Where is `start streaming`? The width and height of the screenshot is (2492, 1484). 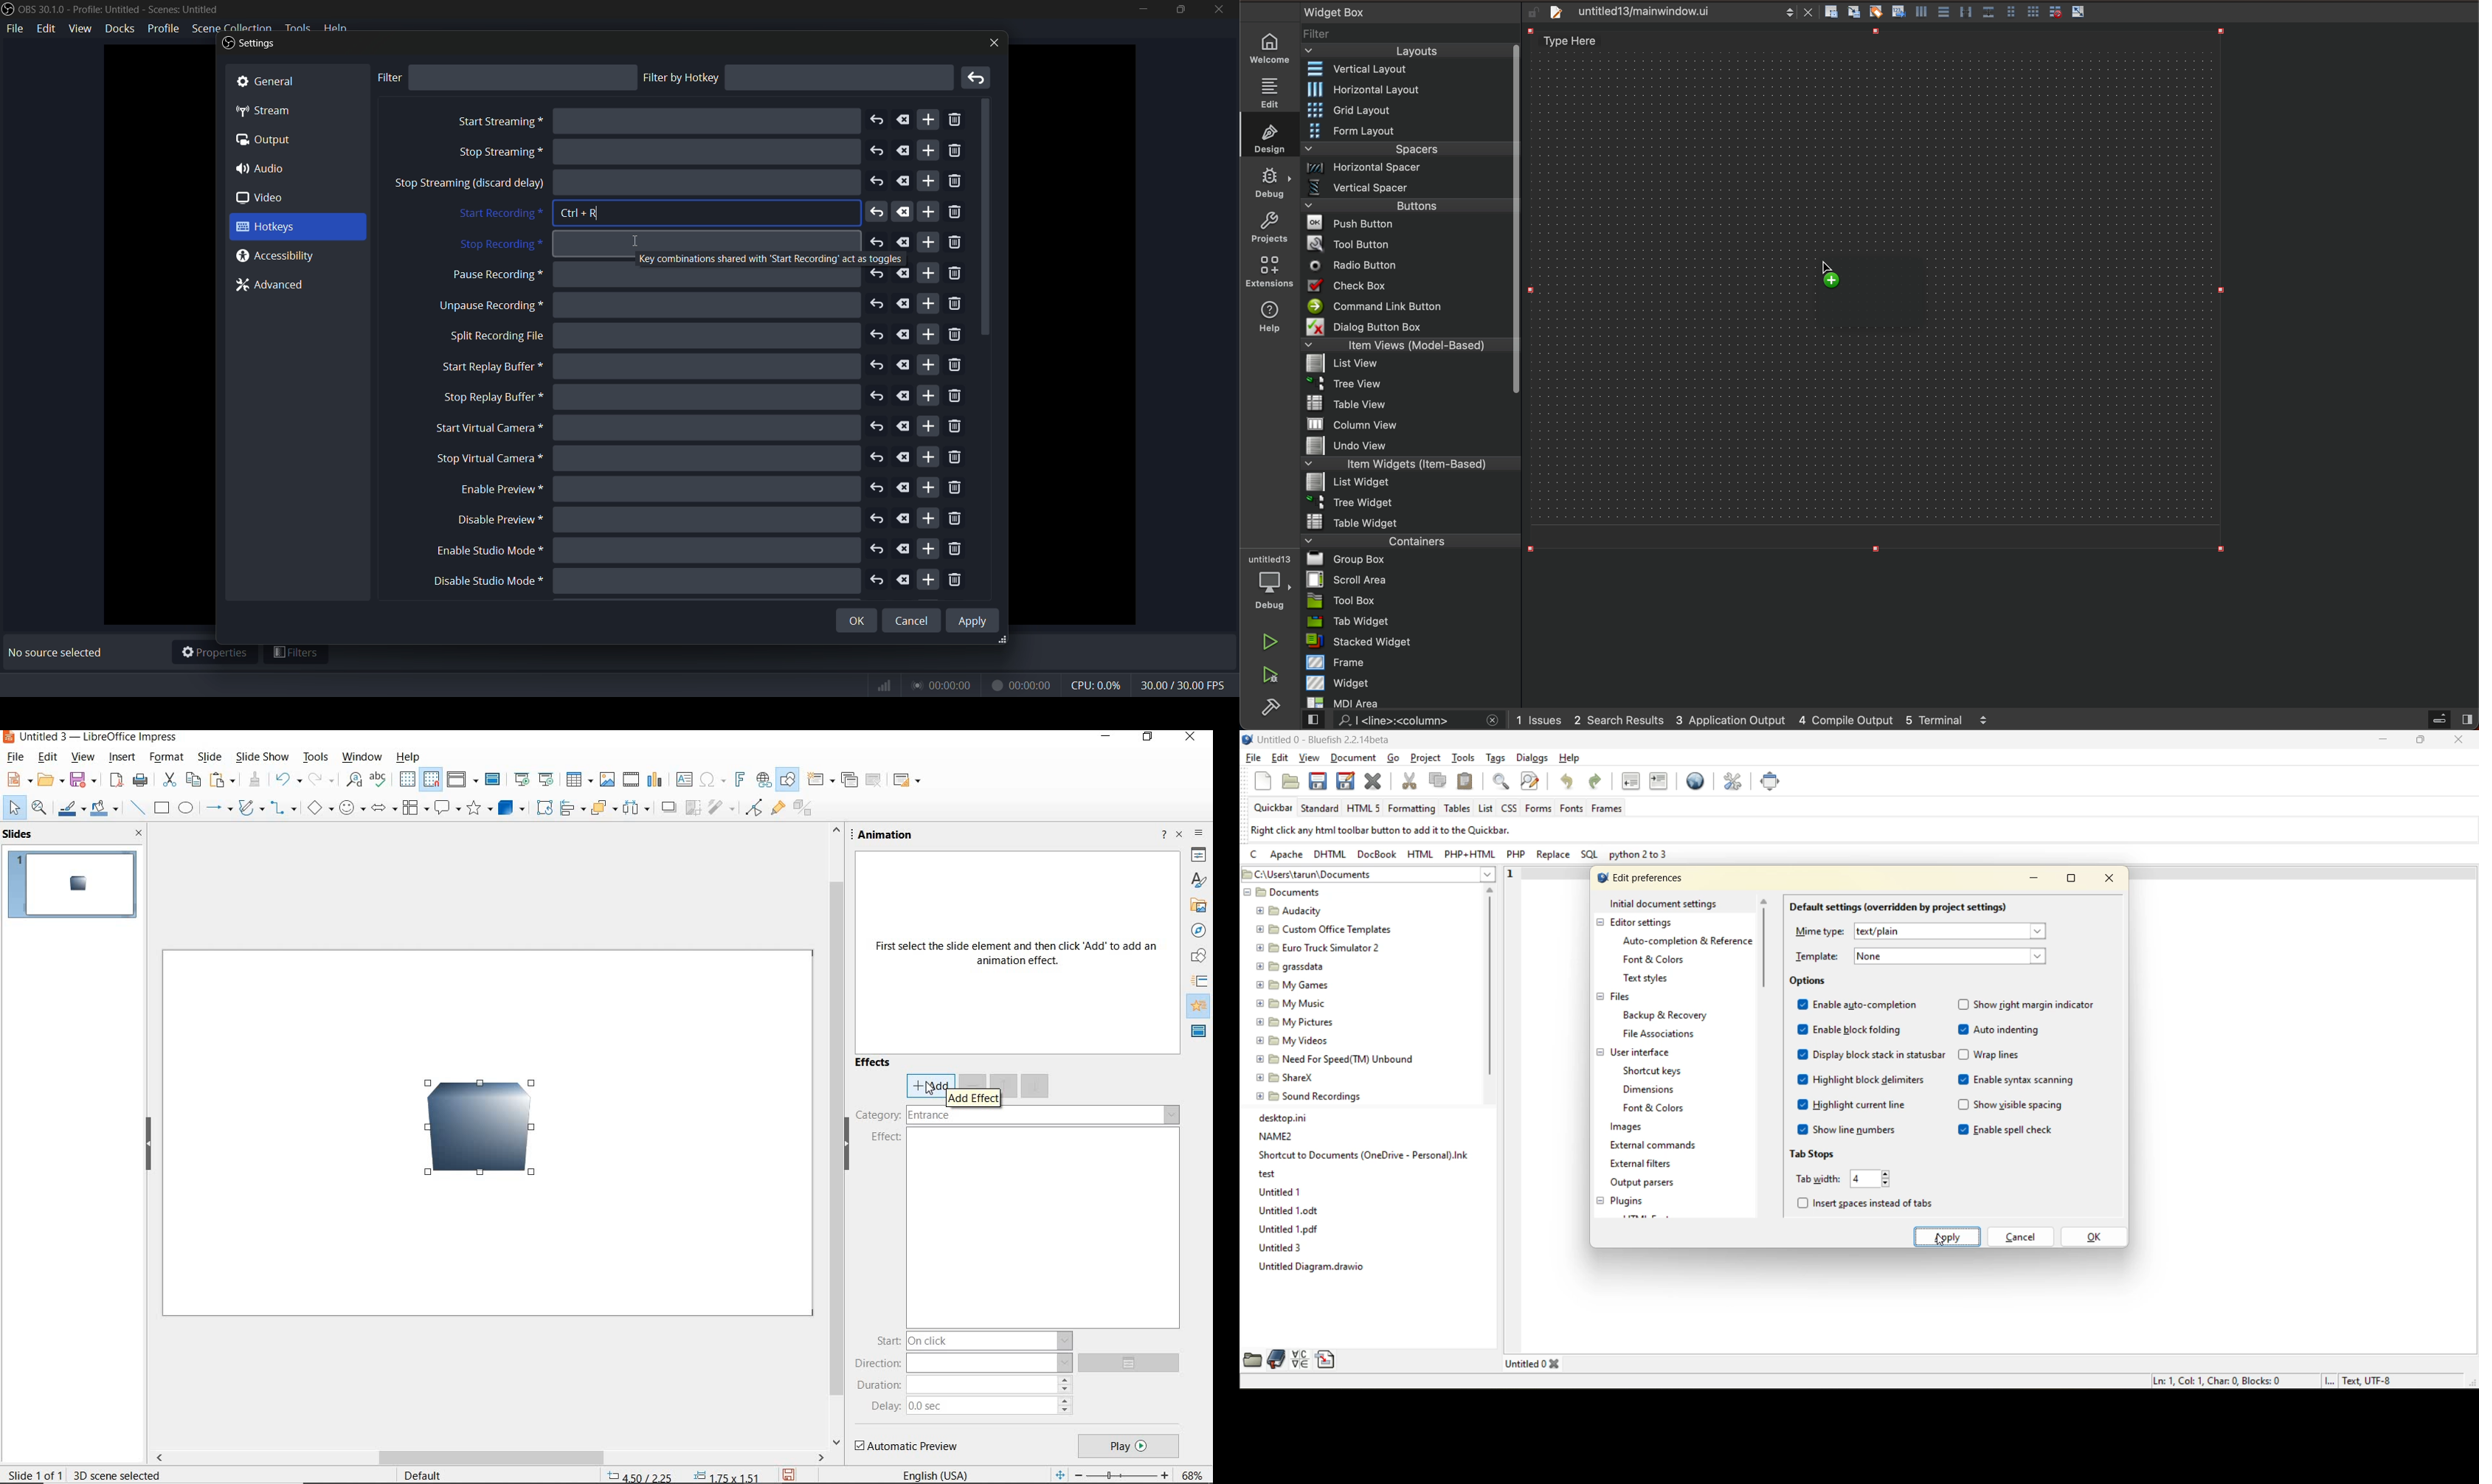 start streaming is located at coordinates (499, 122).